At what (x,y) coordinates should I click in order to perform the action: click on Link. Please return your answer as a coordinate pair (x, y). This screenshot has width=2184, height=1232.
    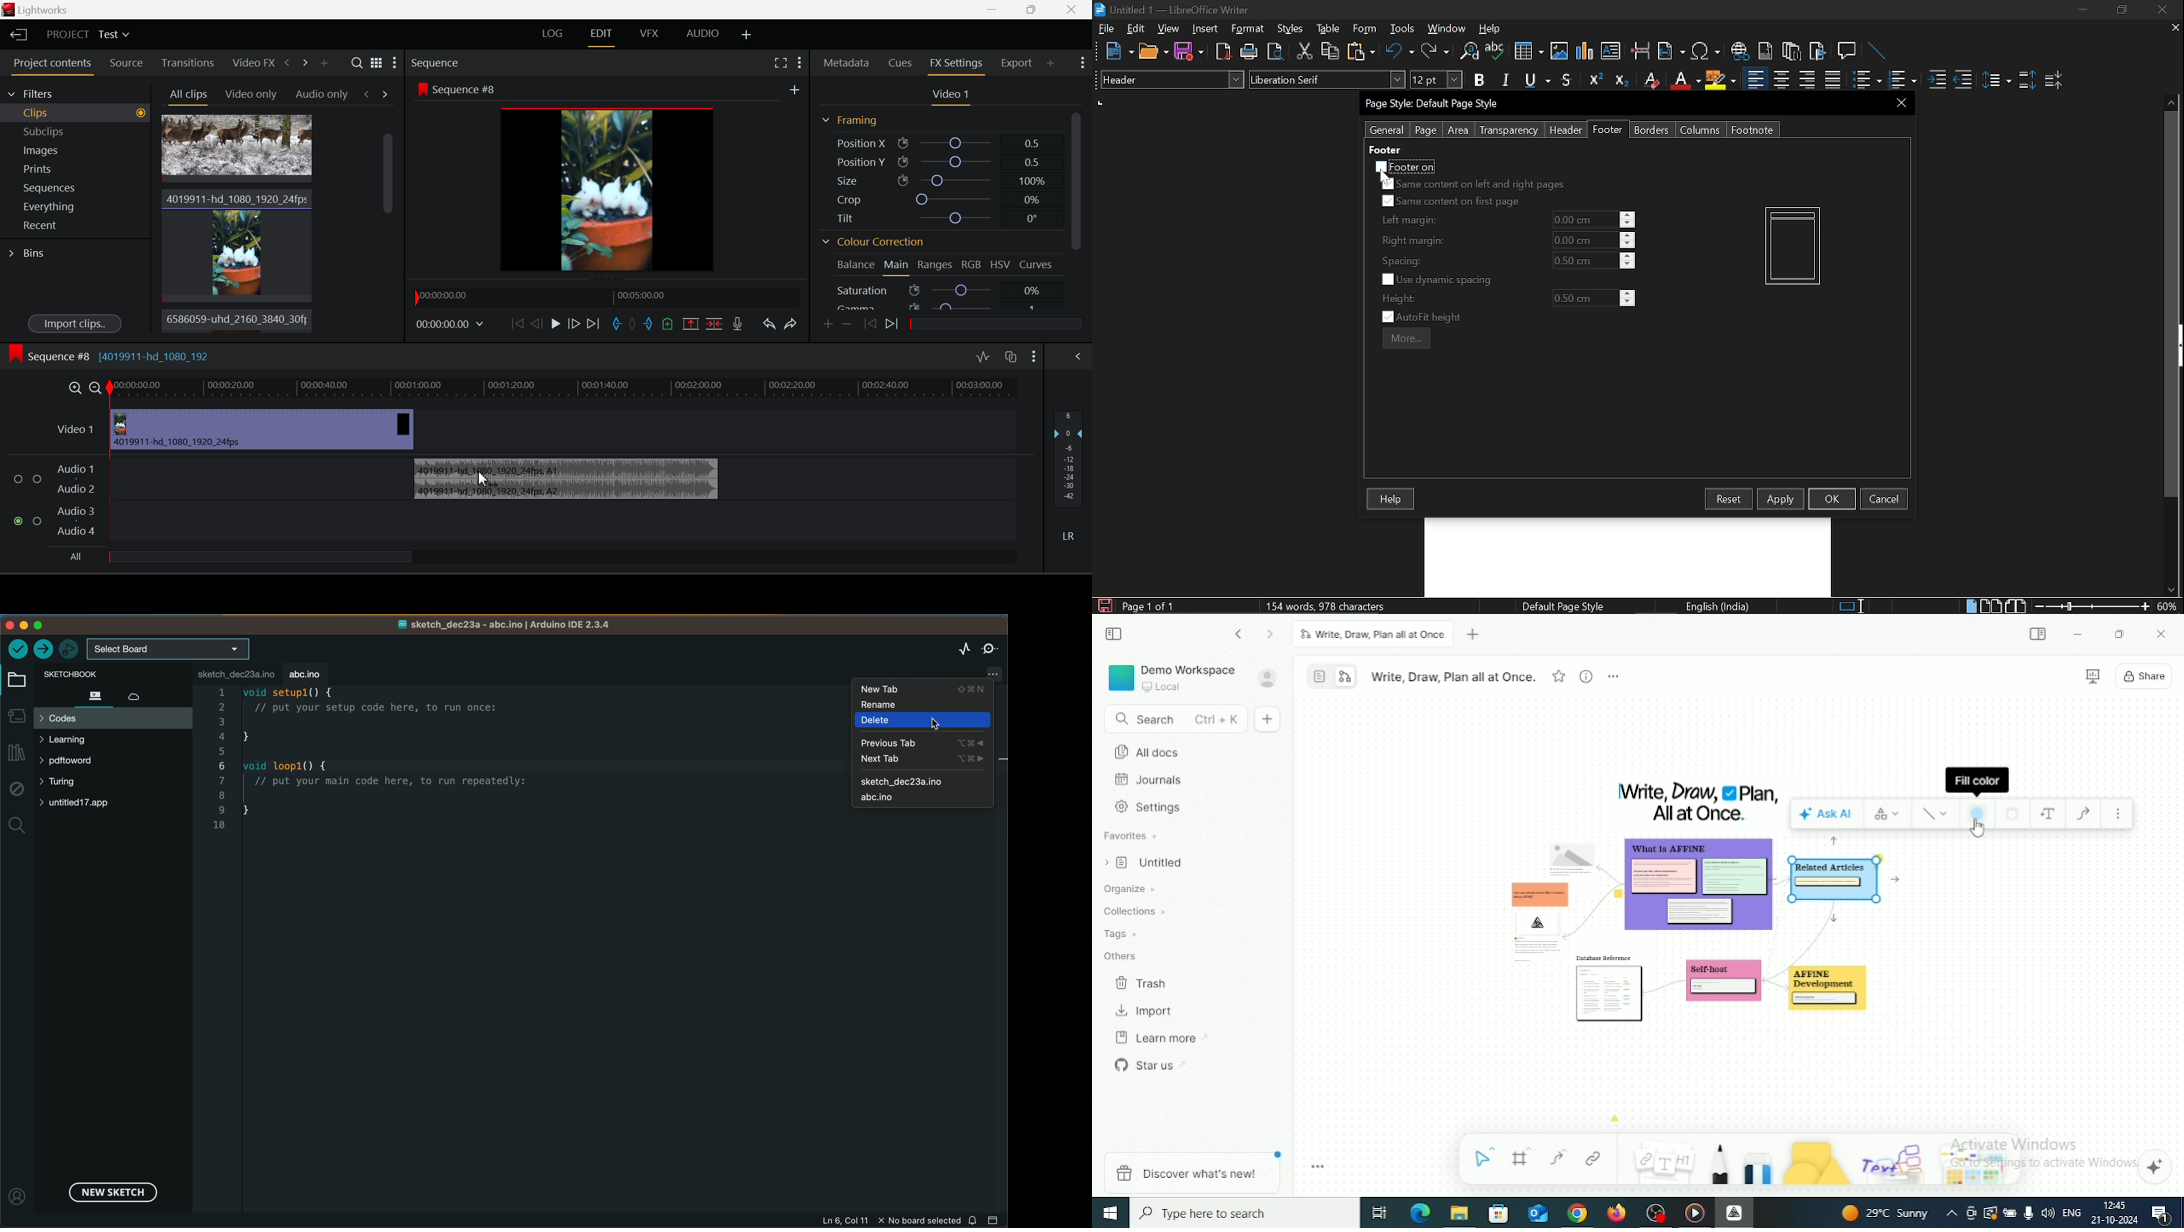
    Looking at the image, I should click on (1594, 1158).